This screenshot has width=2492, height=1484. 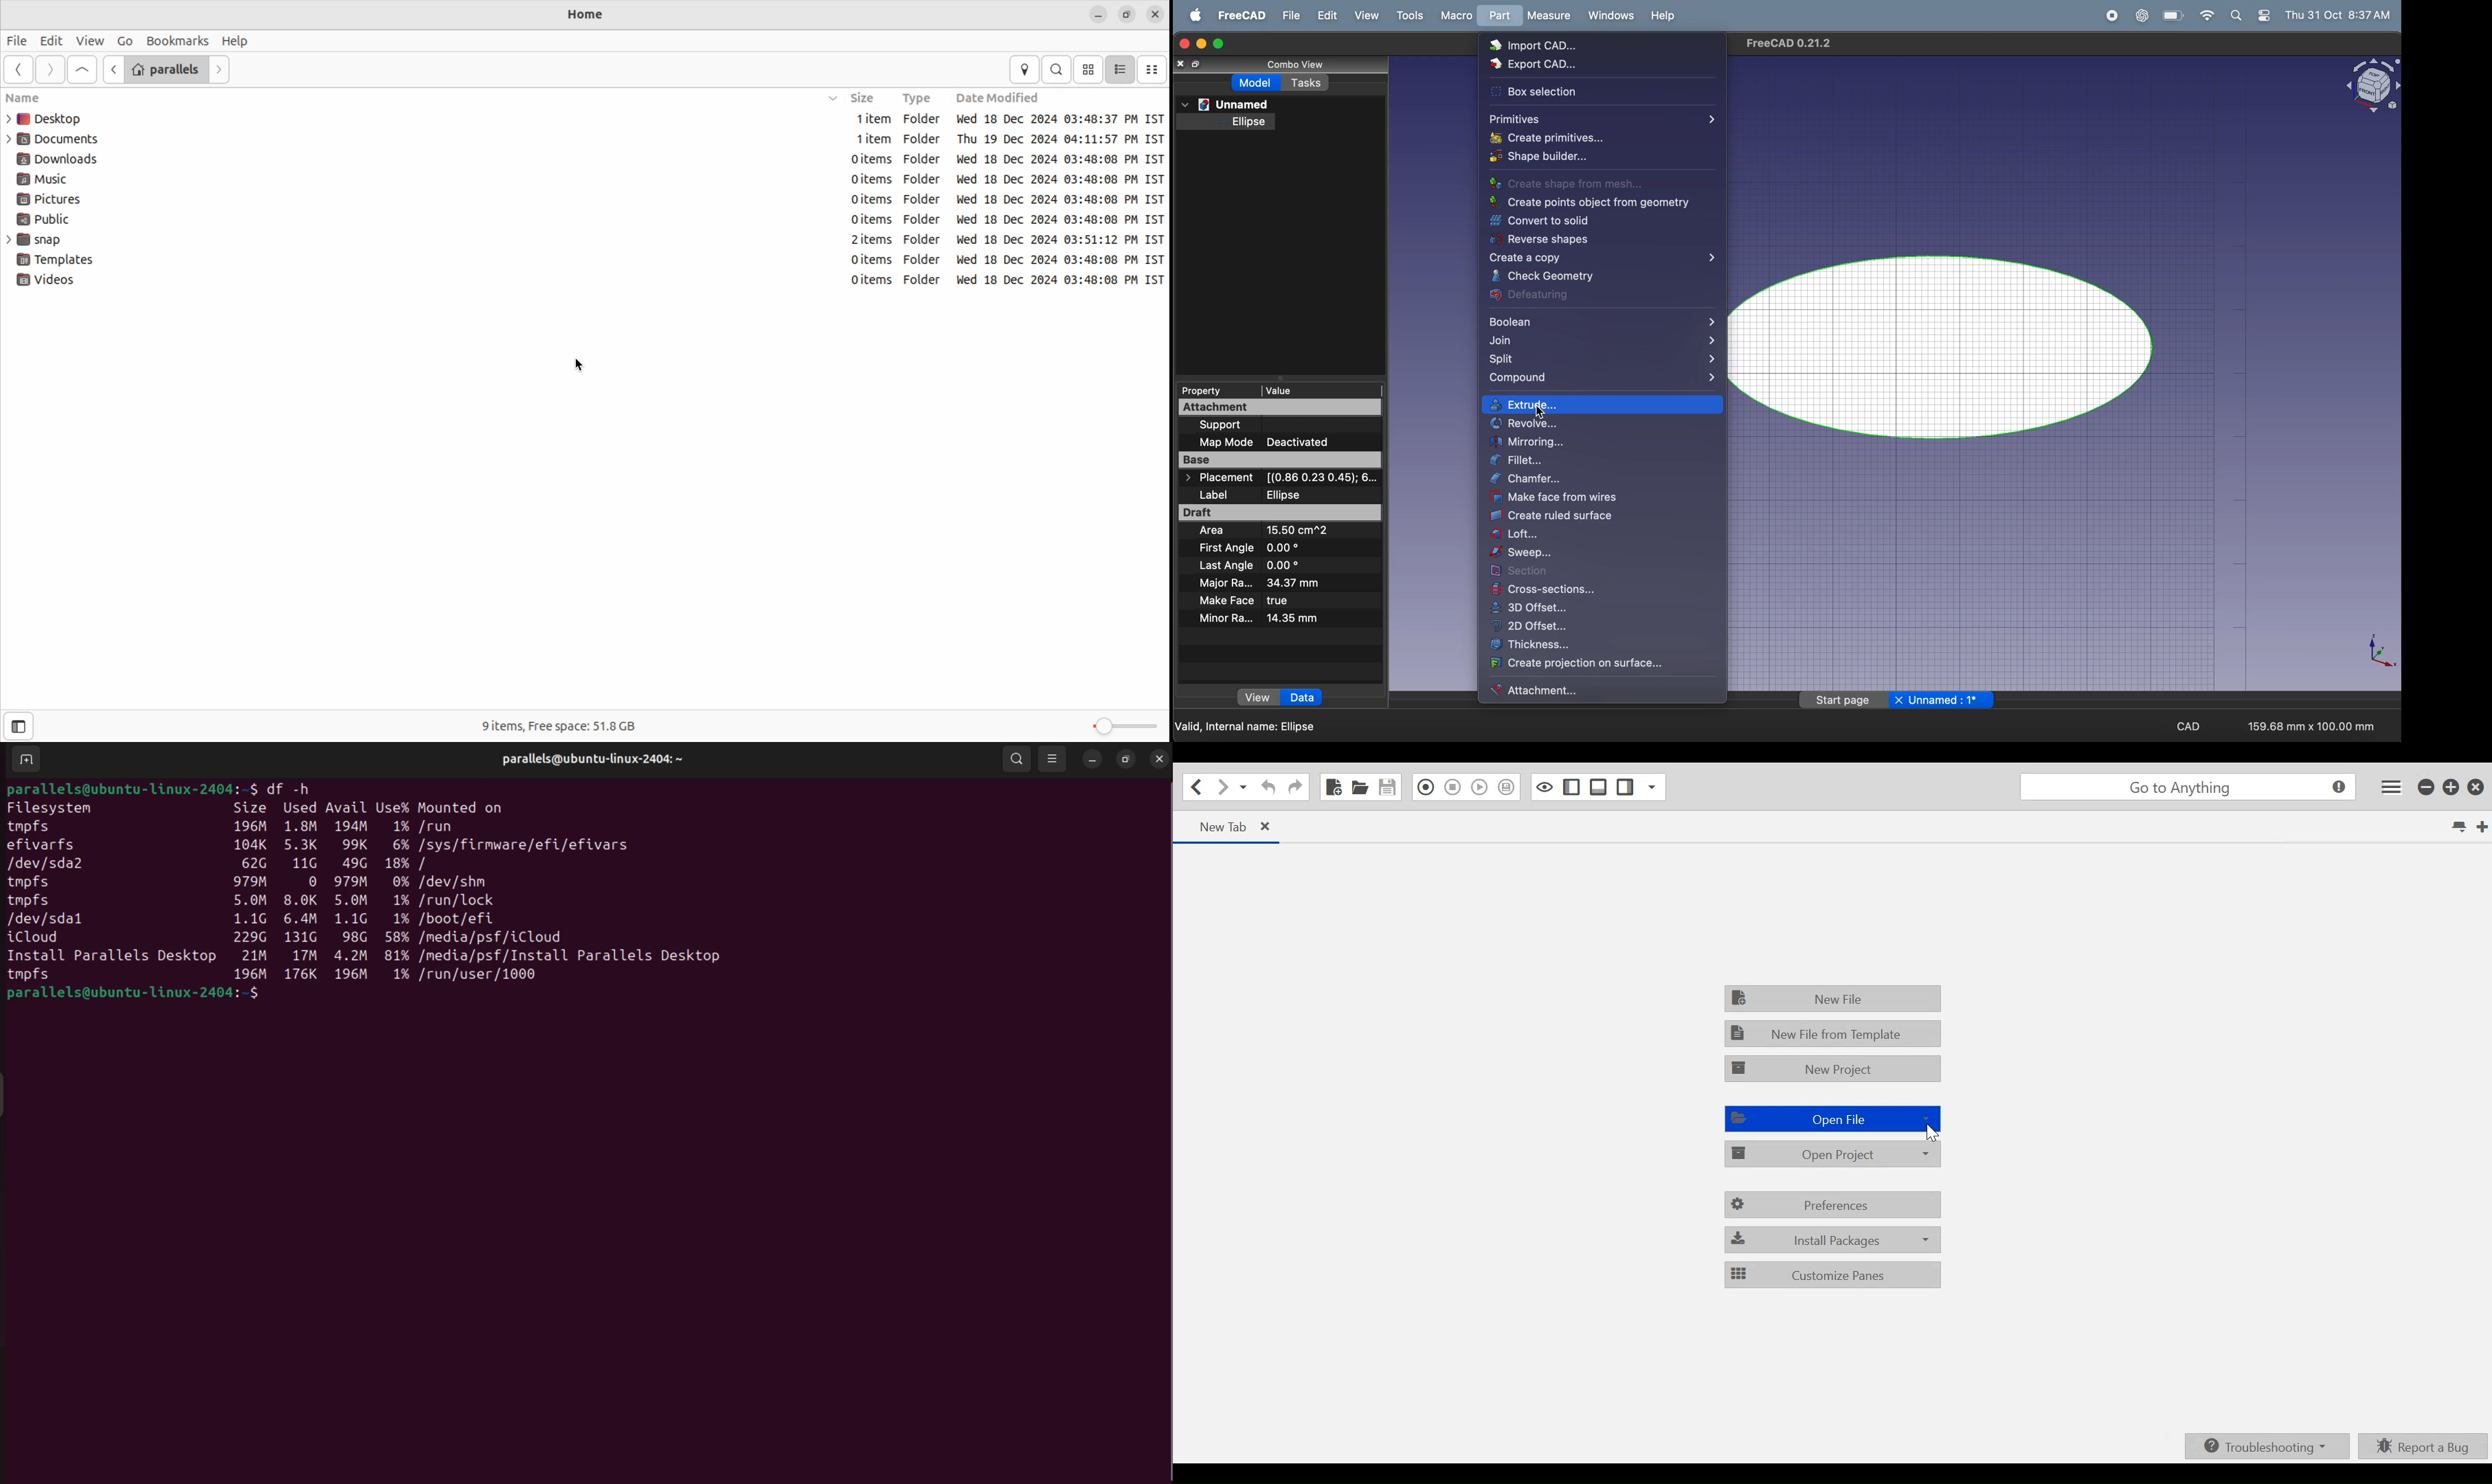 What do you see at coordinates (400, 845) in the screenshot?
I see `6%` at bounding box center [400, 845].